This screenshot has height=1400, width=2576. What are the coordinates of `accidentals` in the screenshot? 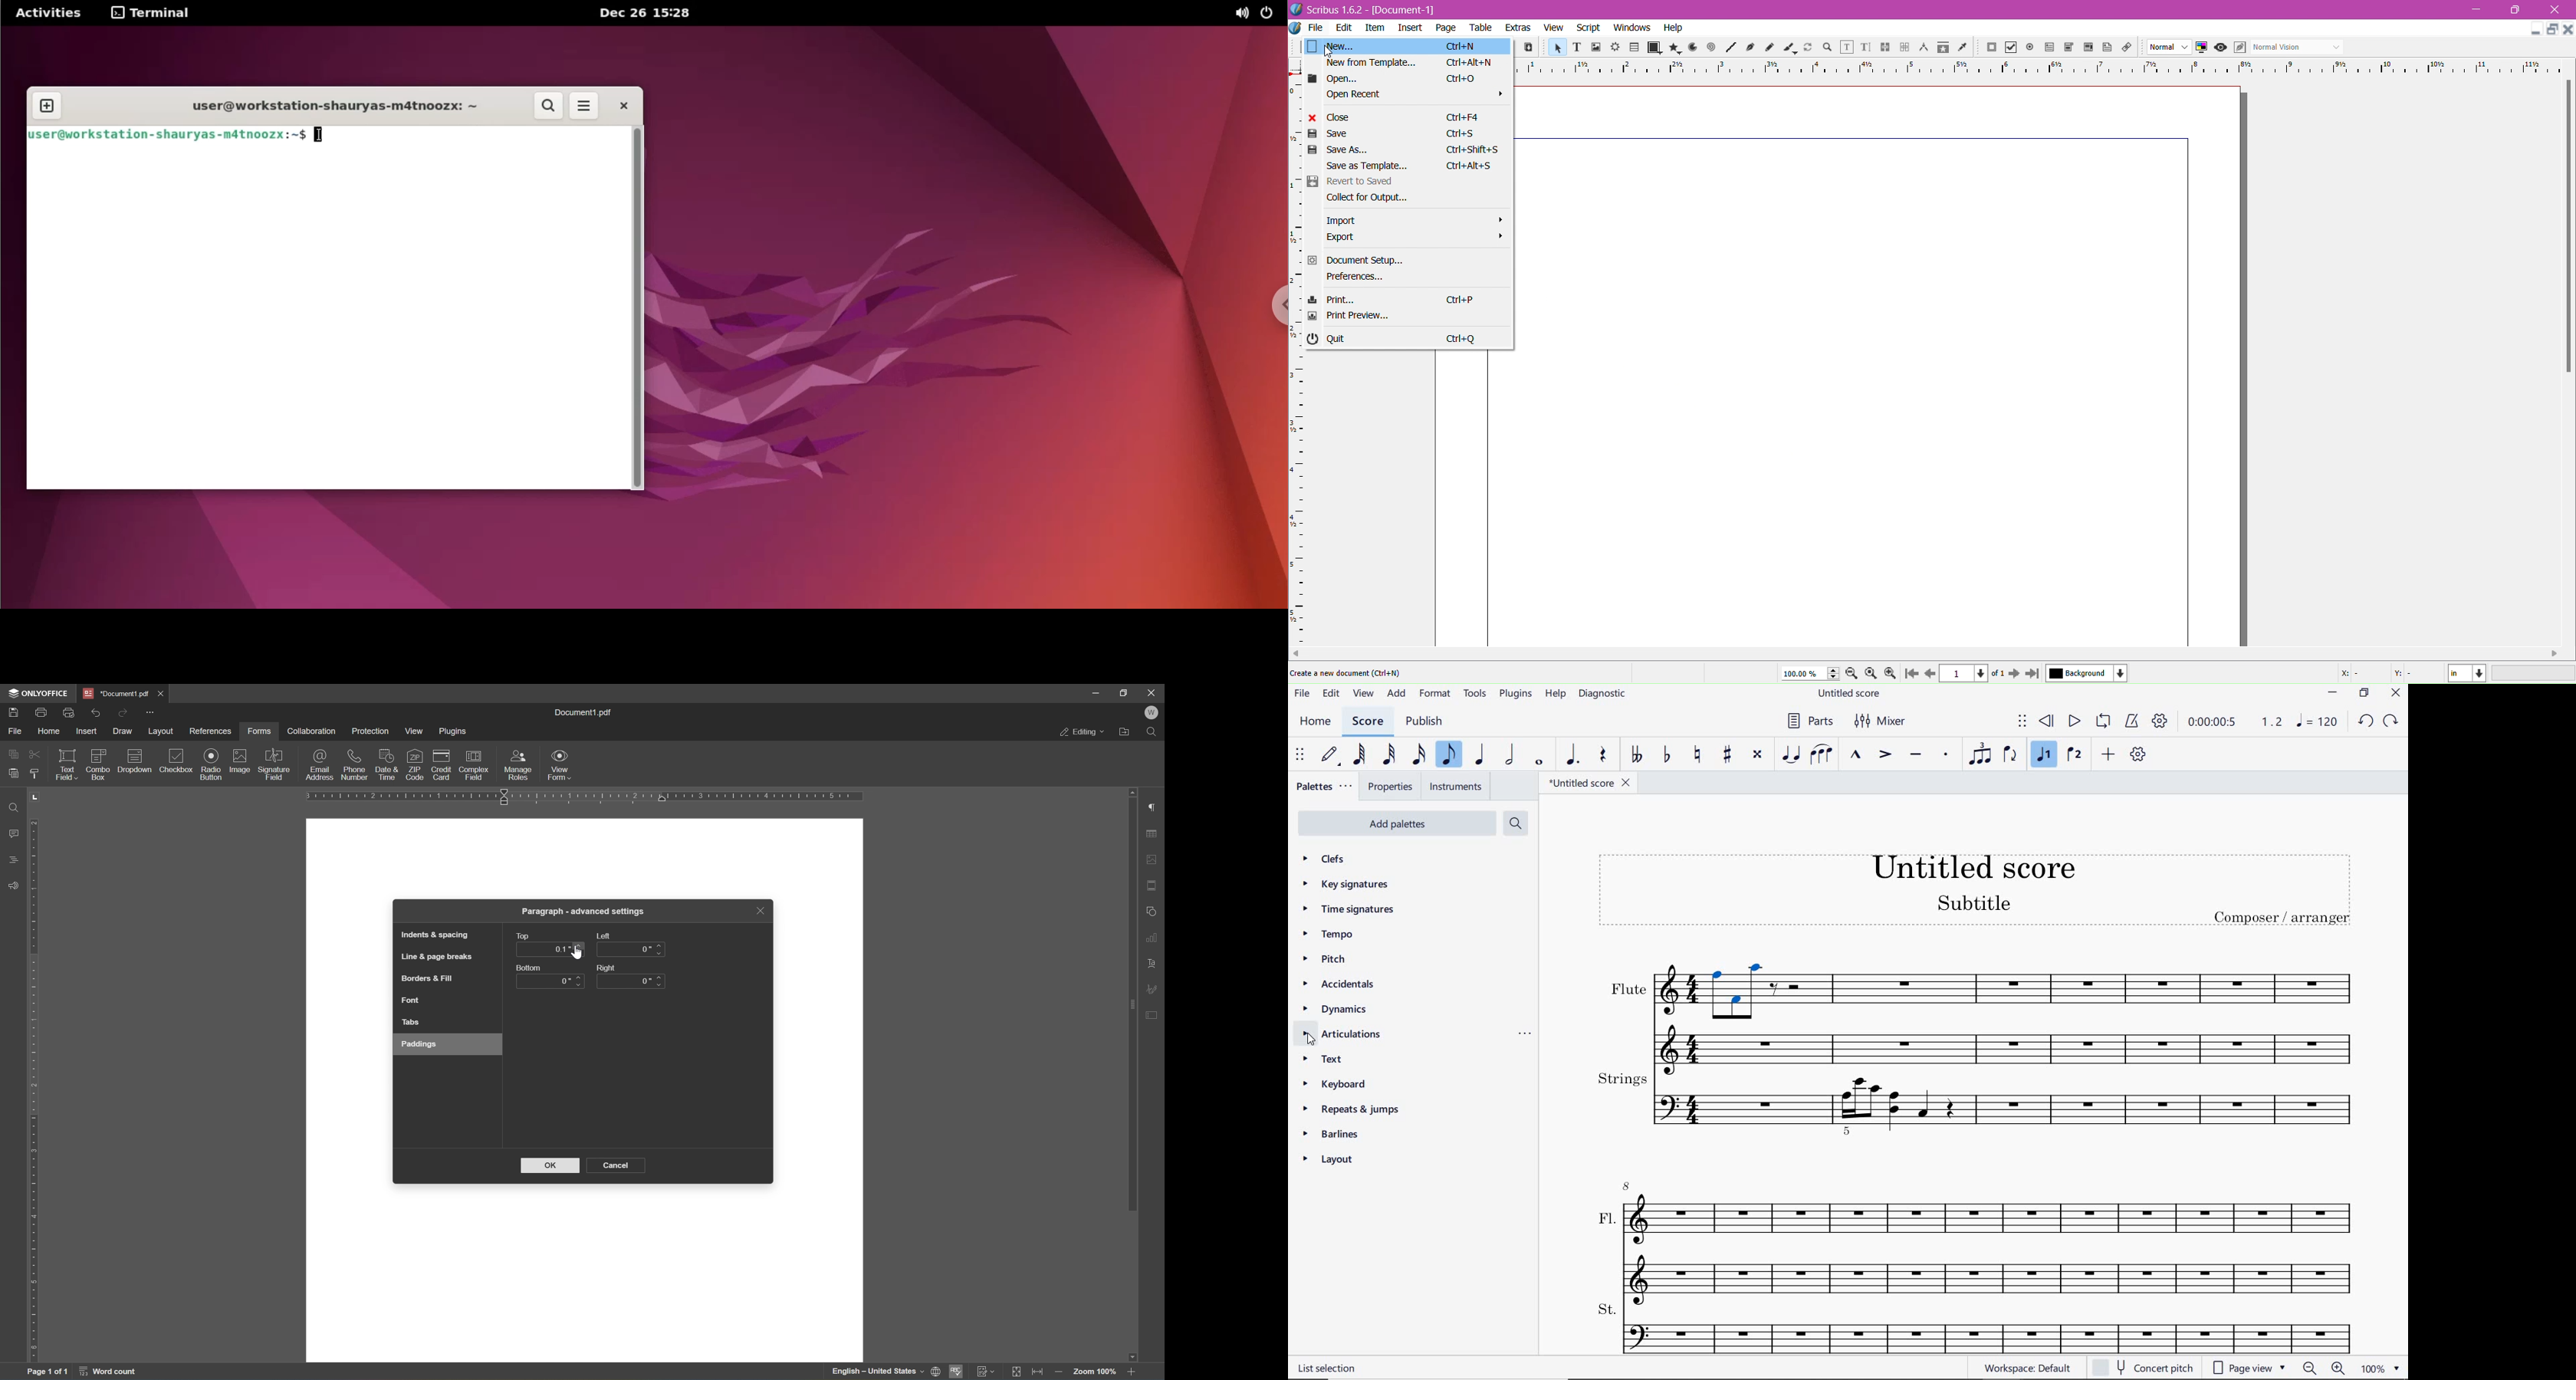 It's located at (1337, 985).